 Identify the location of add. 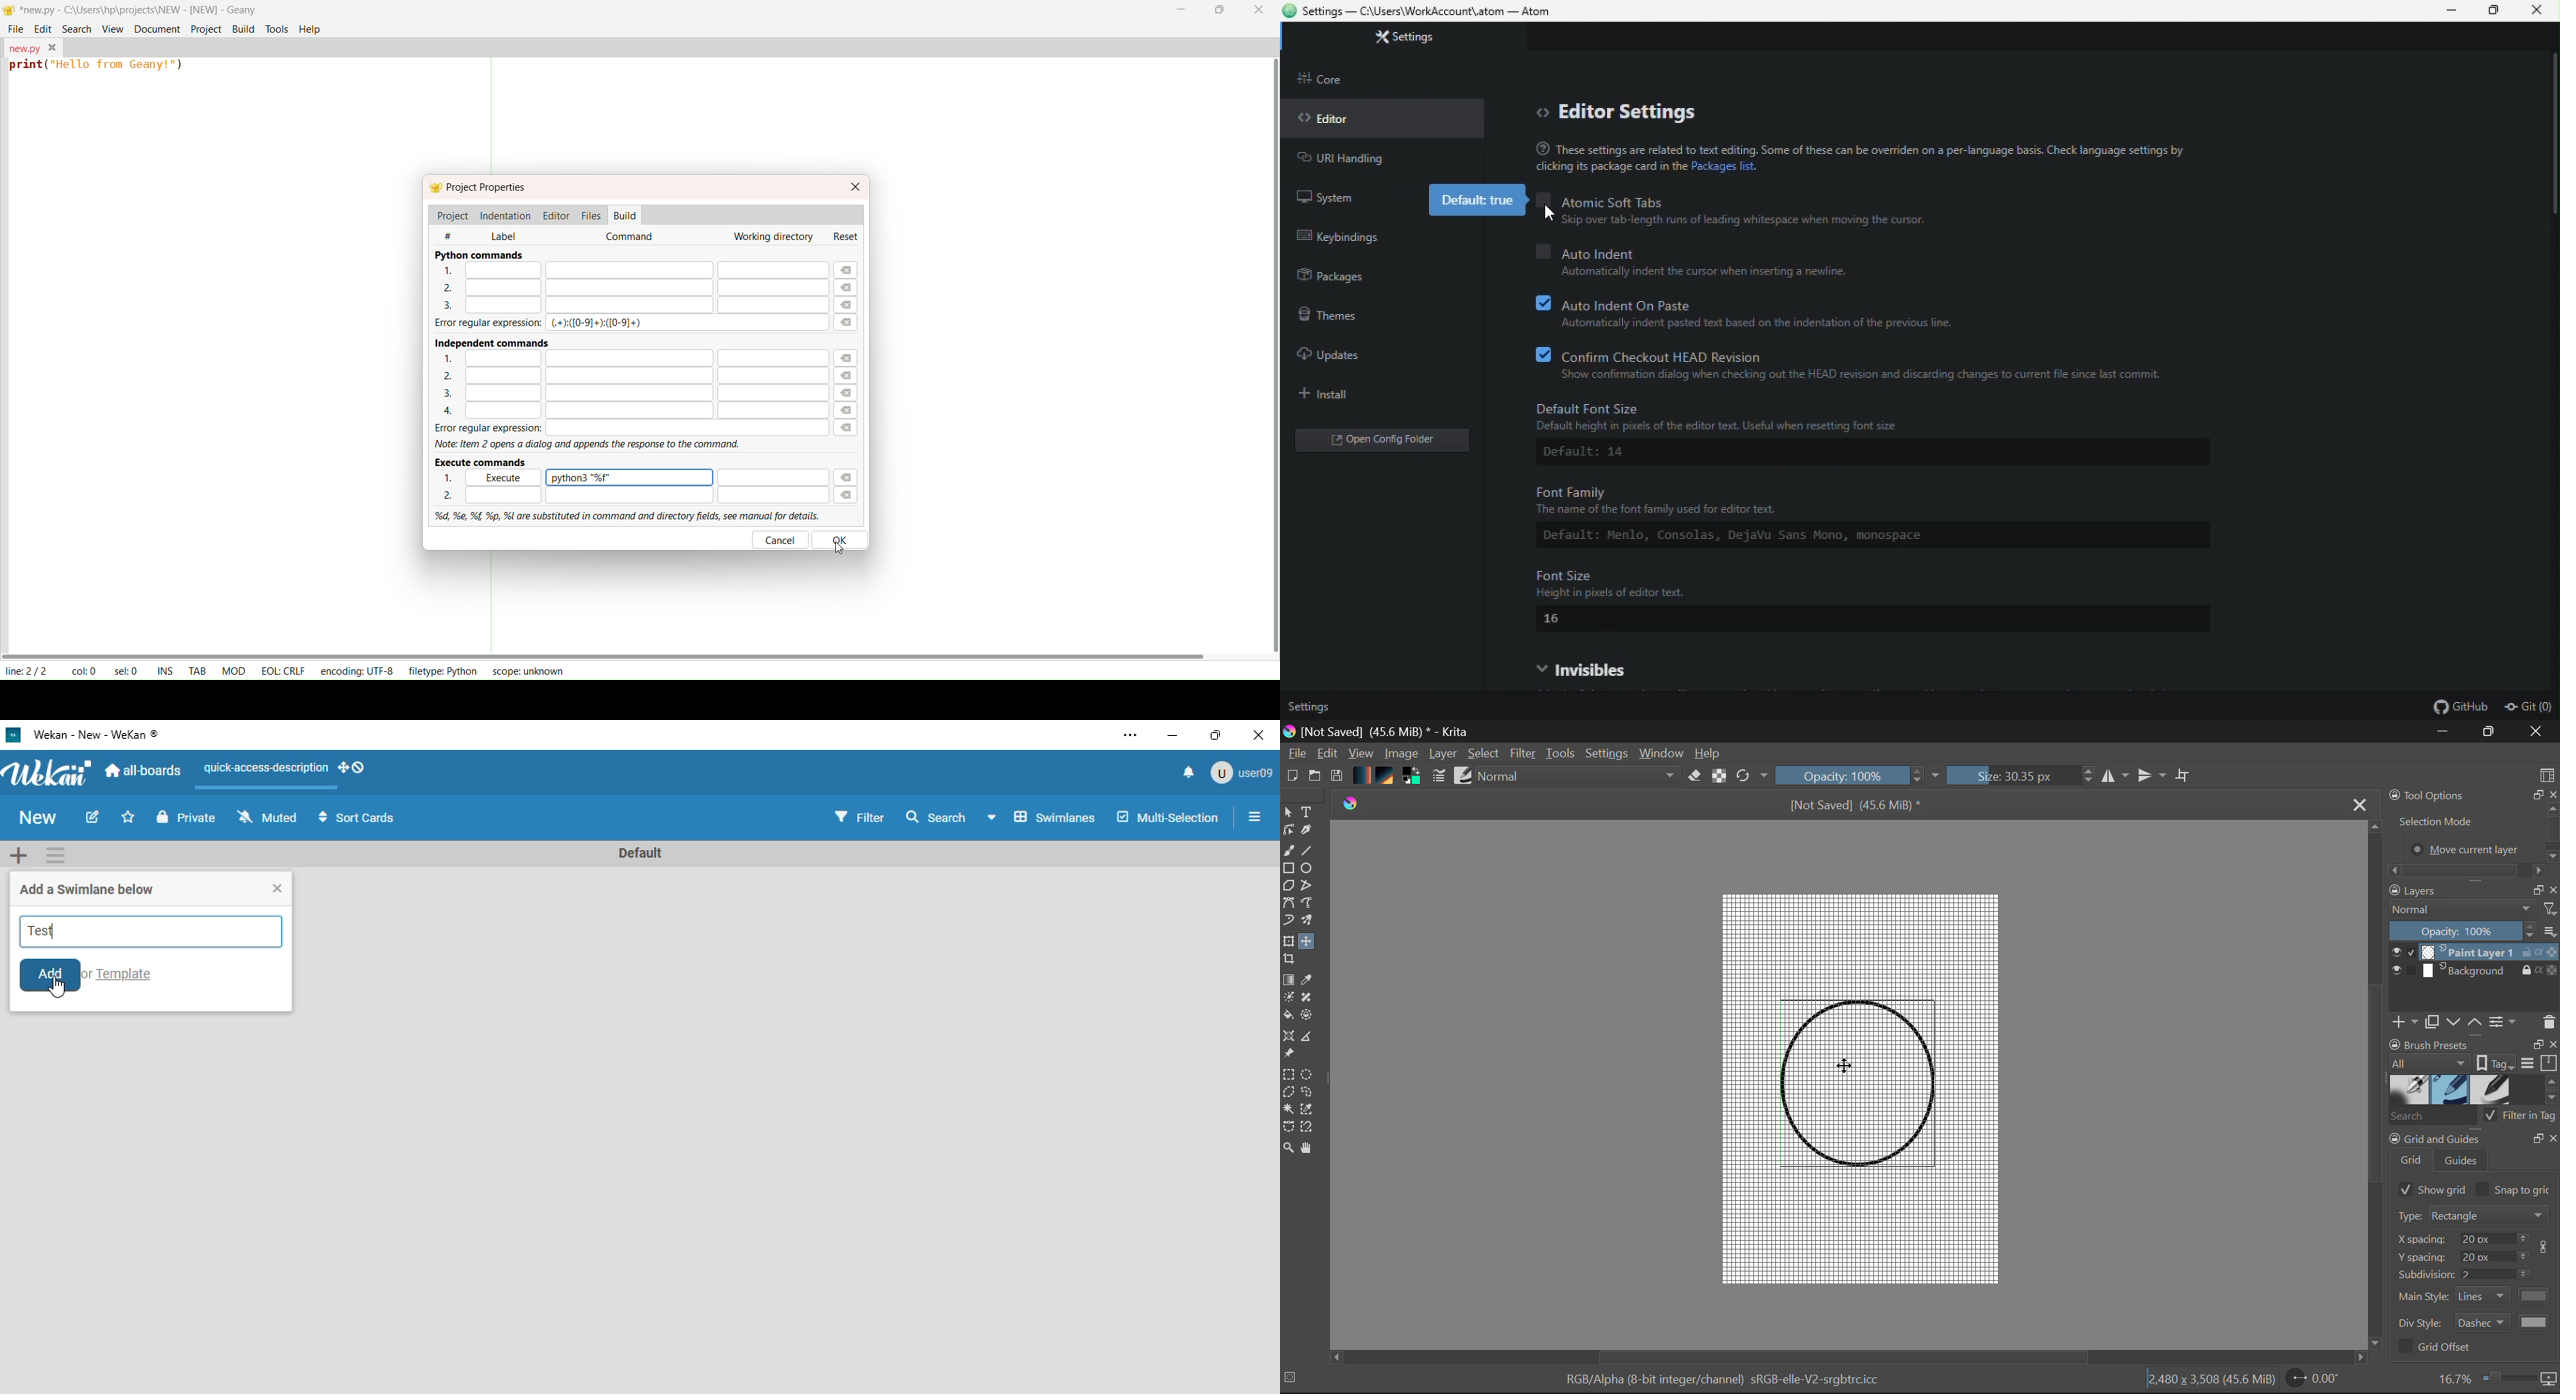
(51, 975).